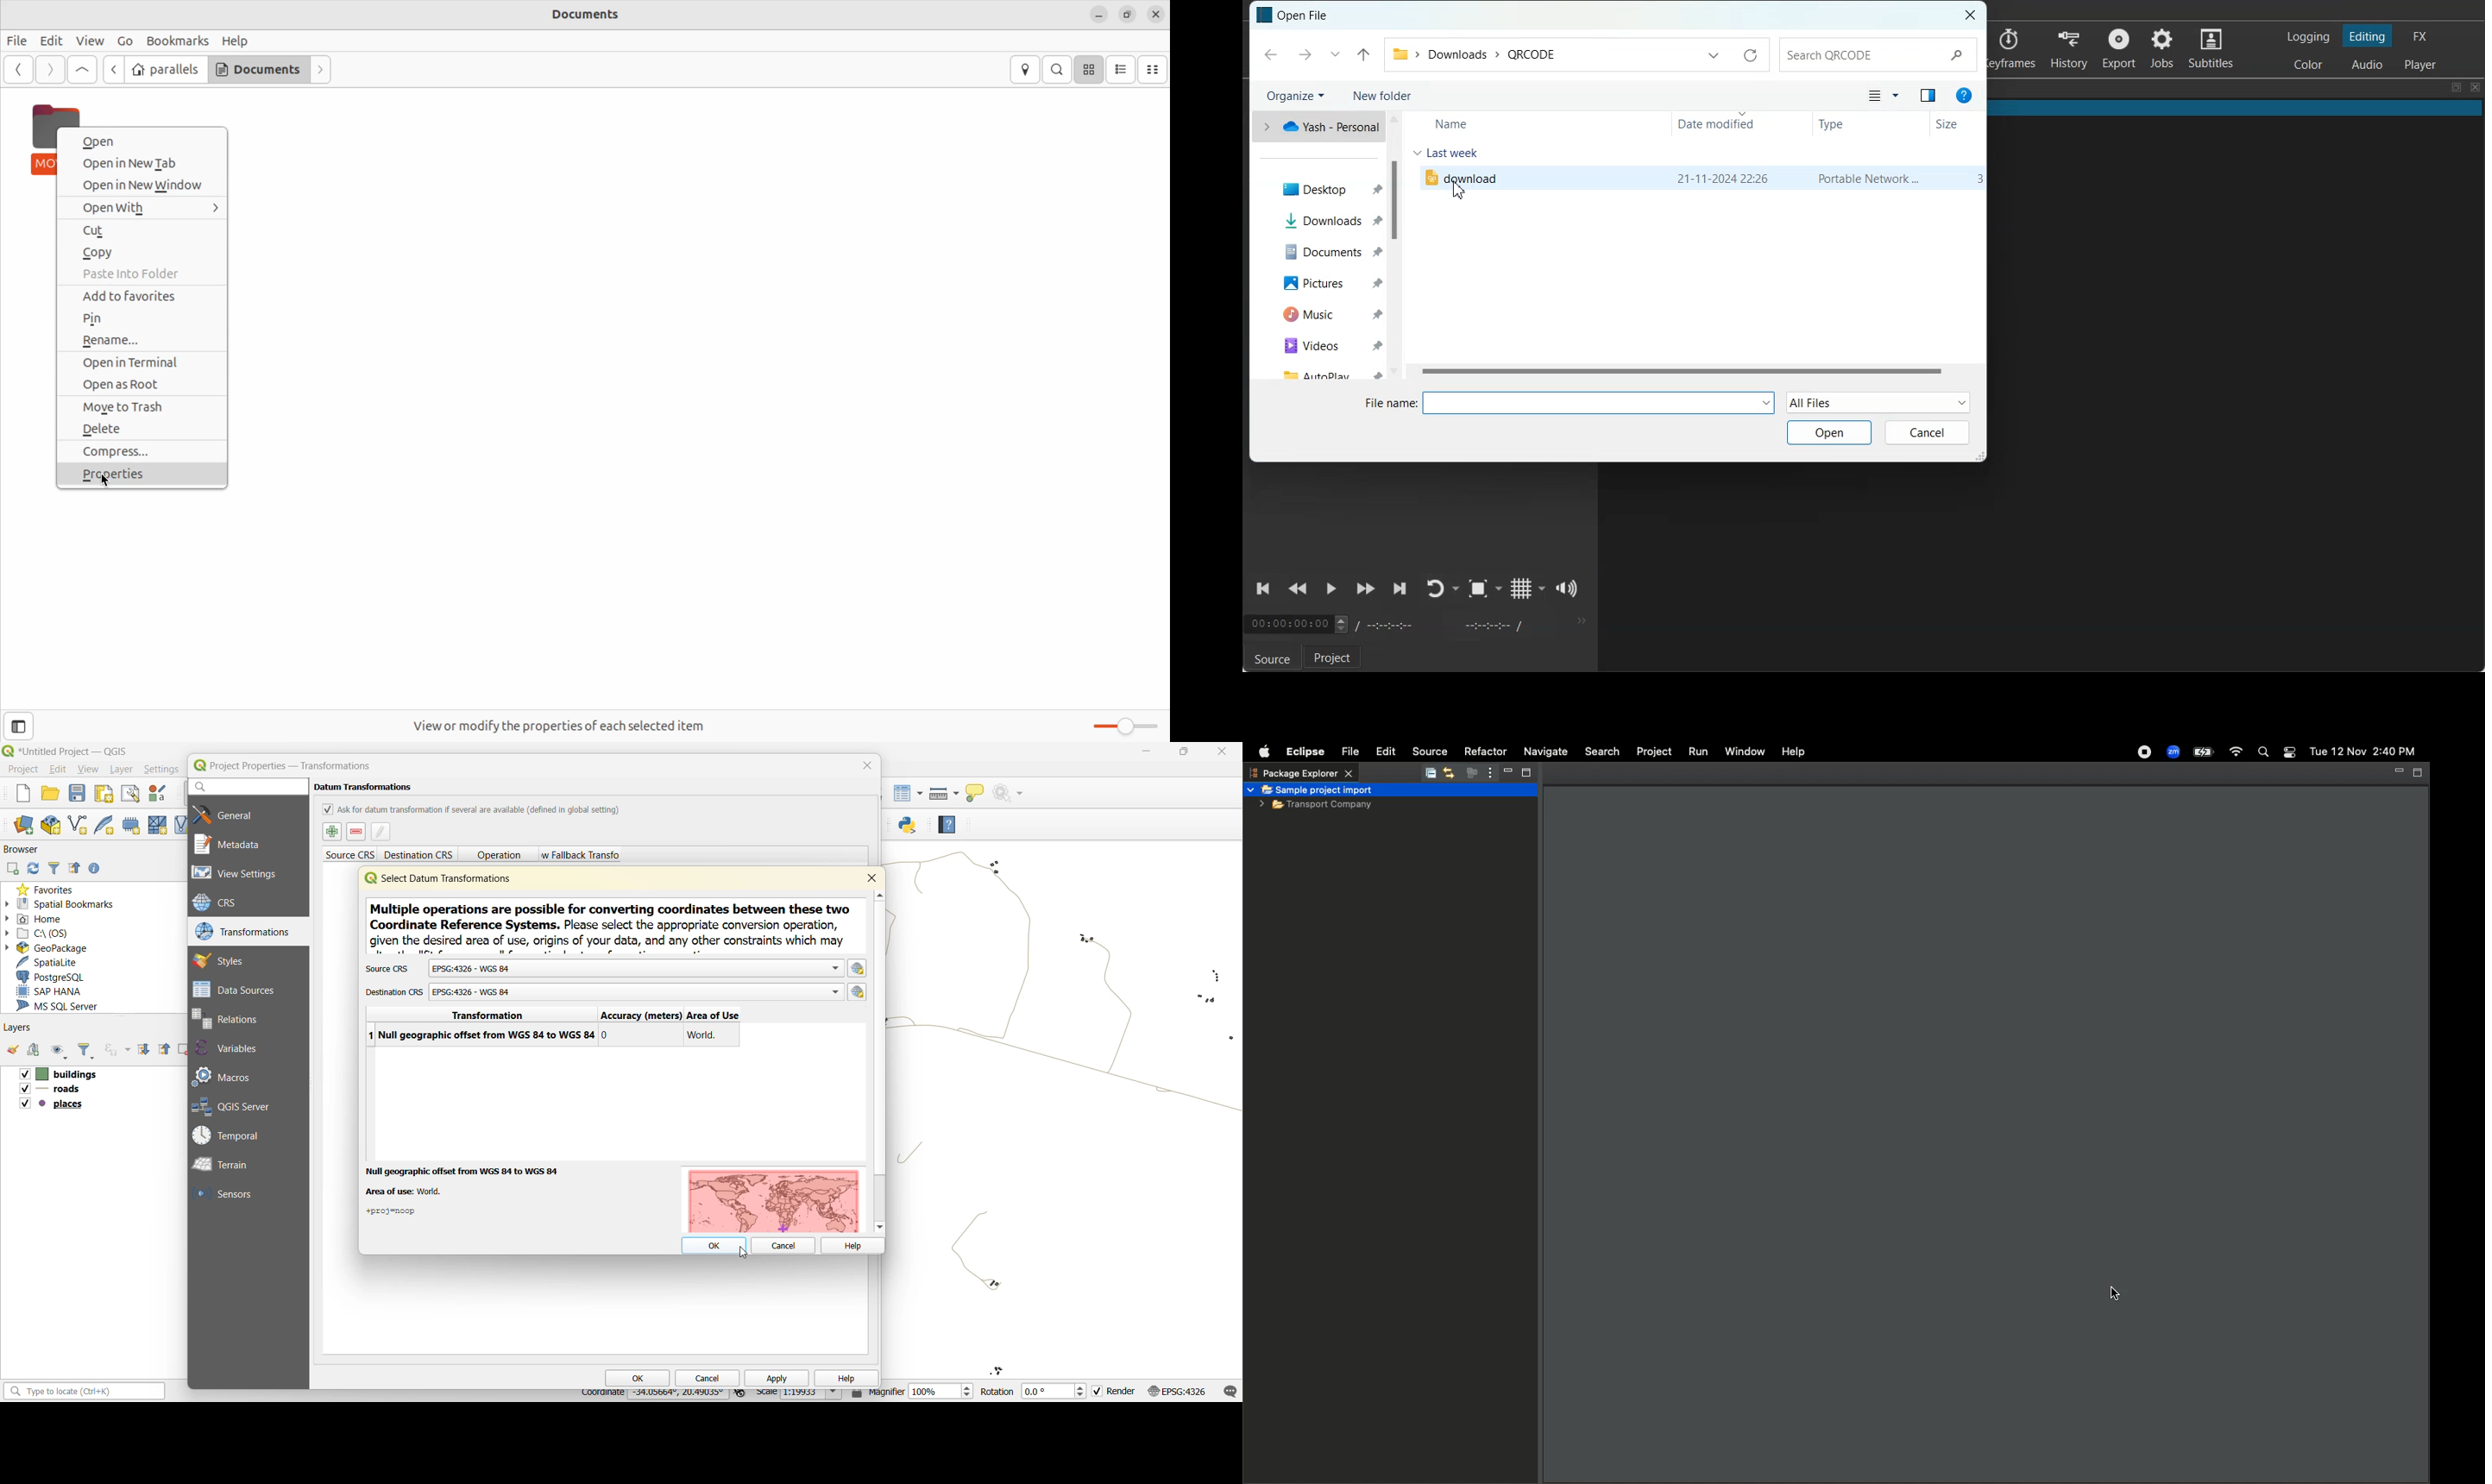  What do you see at coordinates (1745, 752) in the screenshot?
I see `Window` at bounding box center [1745, 752].